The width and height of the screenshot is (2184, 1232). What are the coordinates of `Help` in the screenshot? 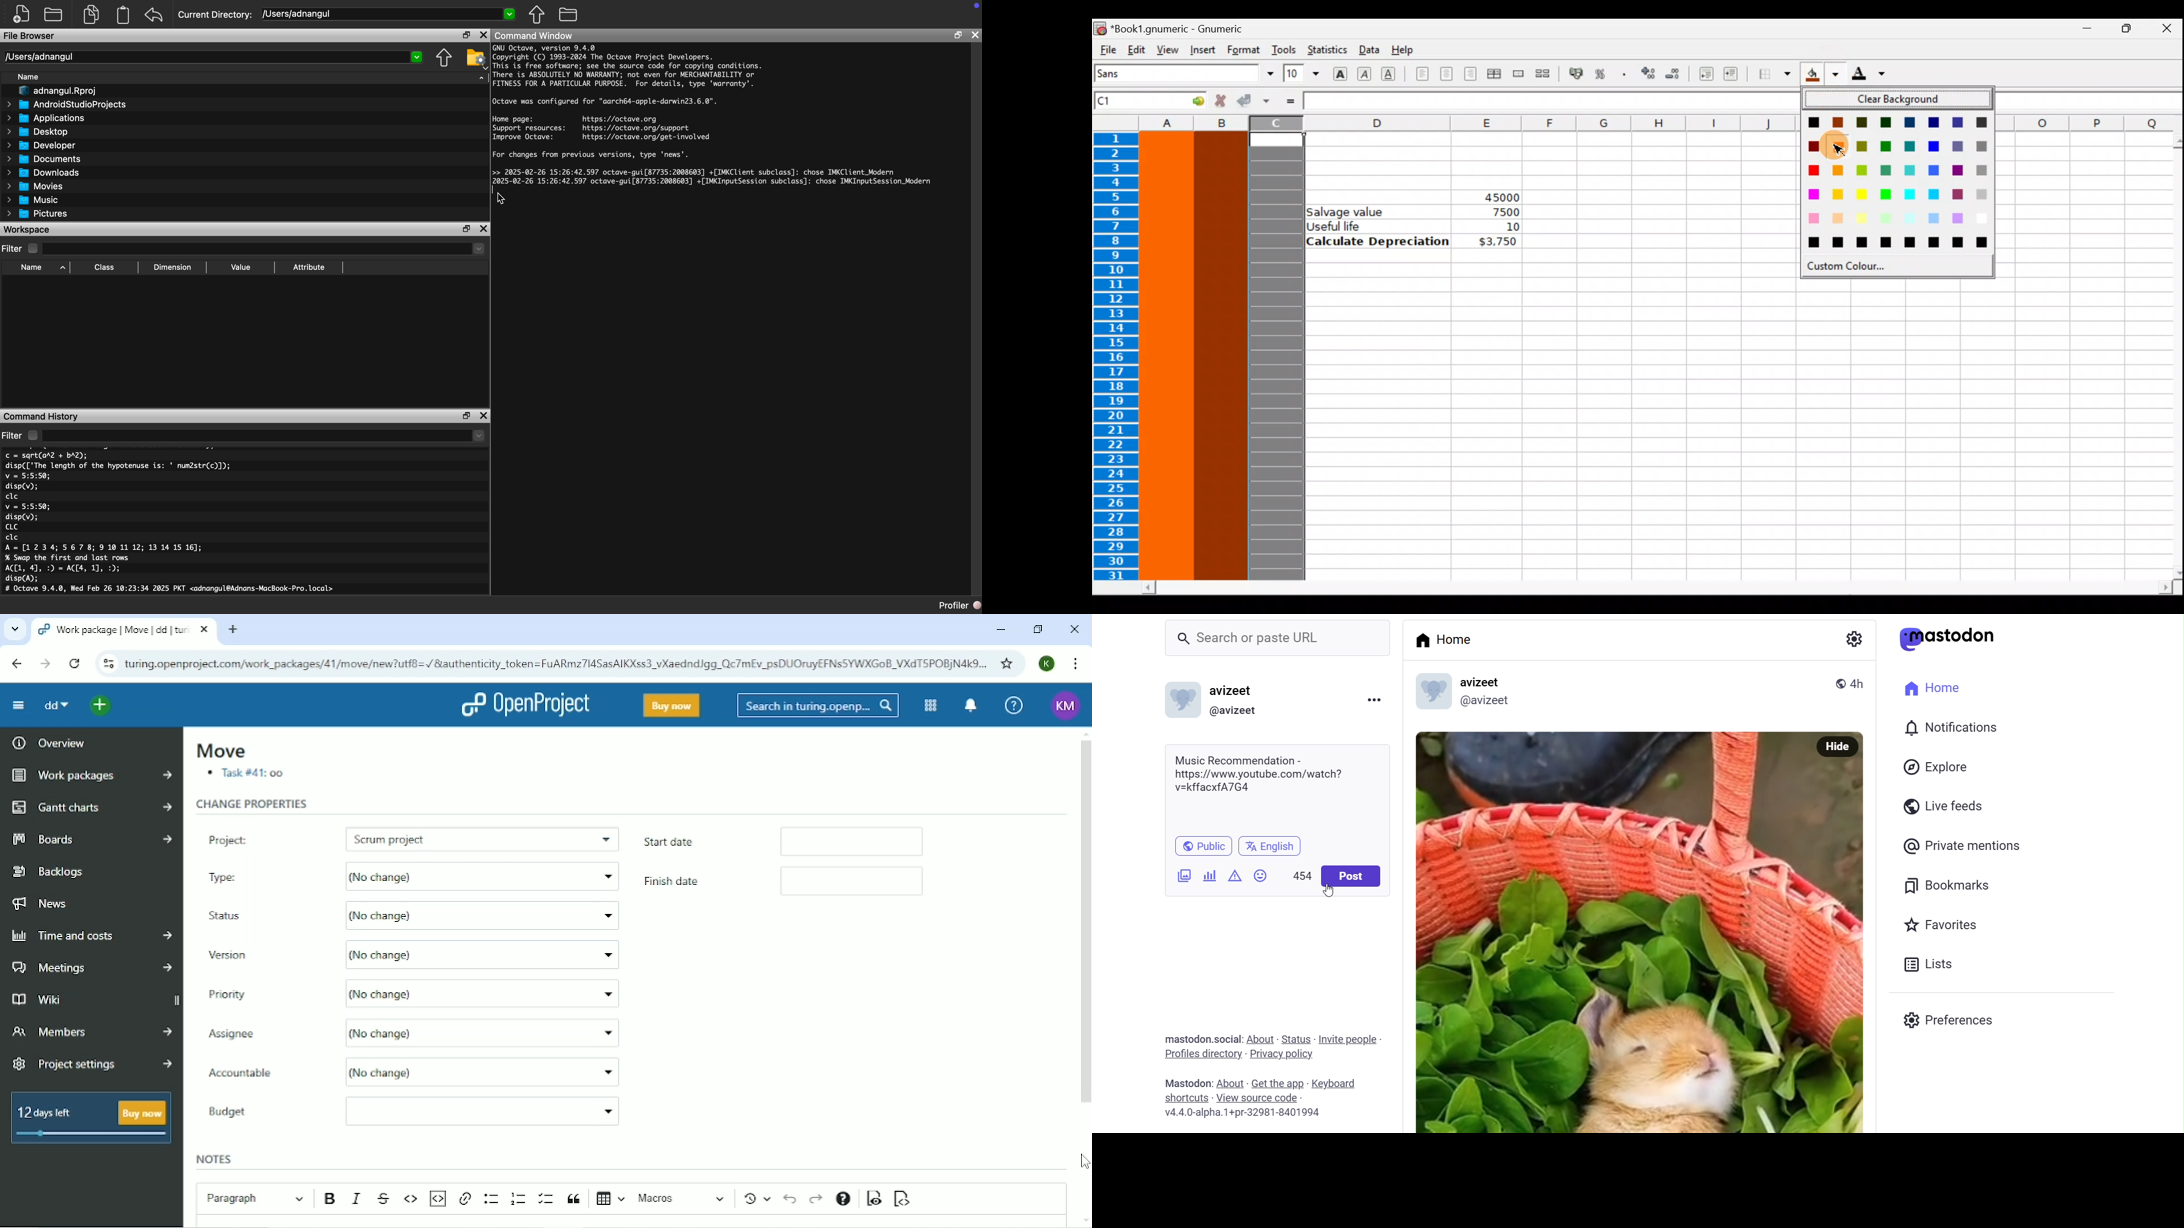 It's located at (1406, 51).